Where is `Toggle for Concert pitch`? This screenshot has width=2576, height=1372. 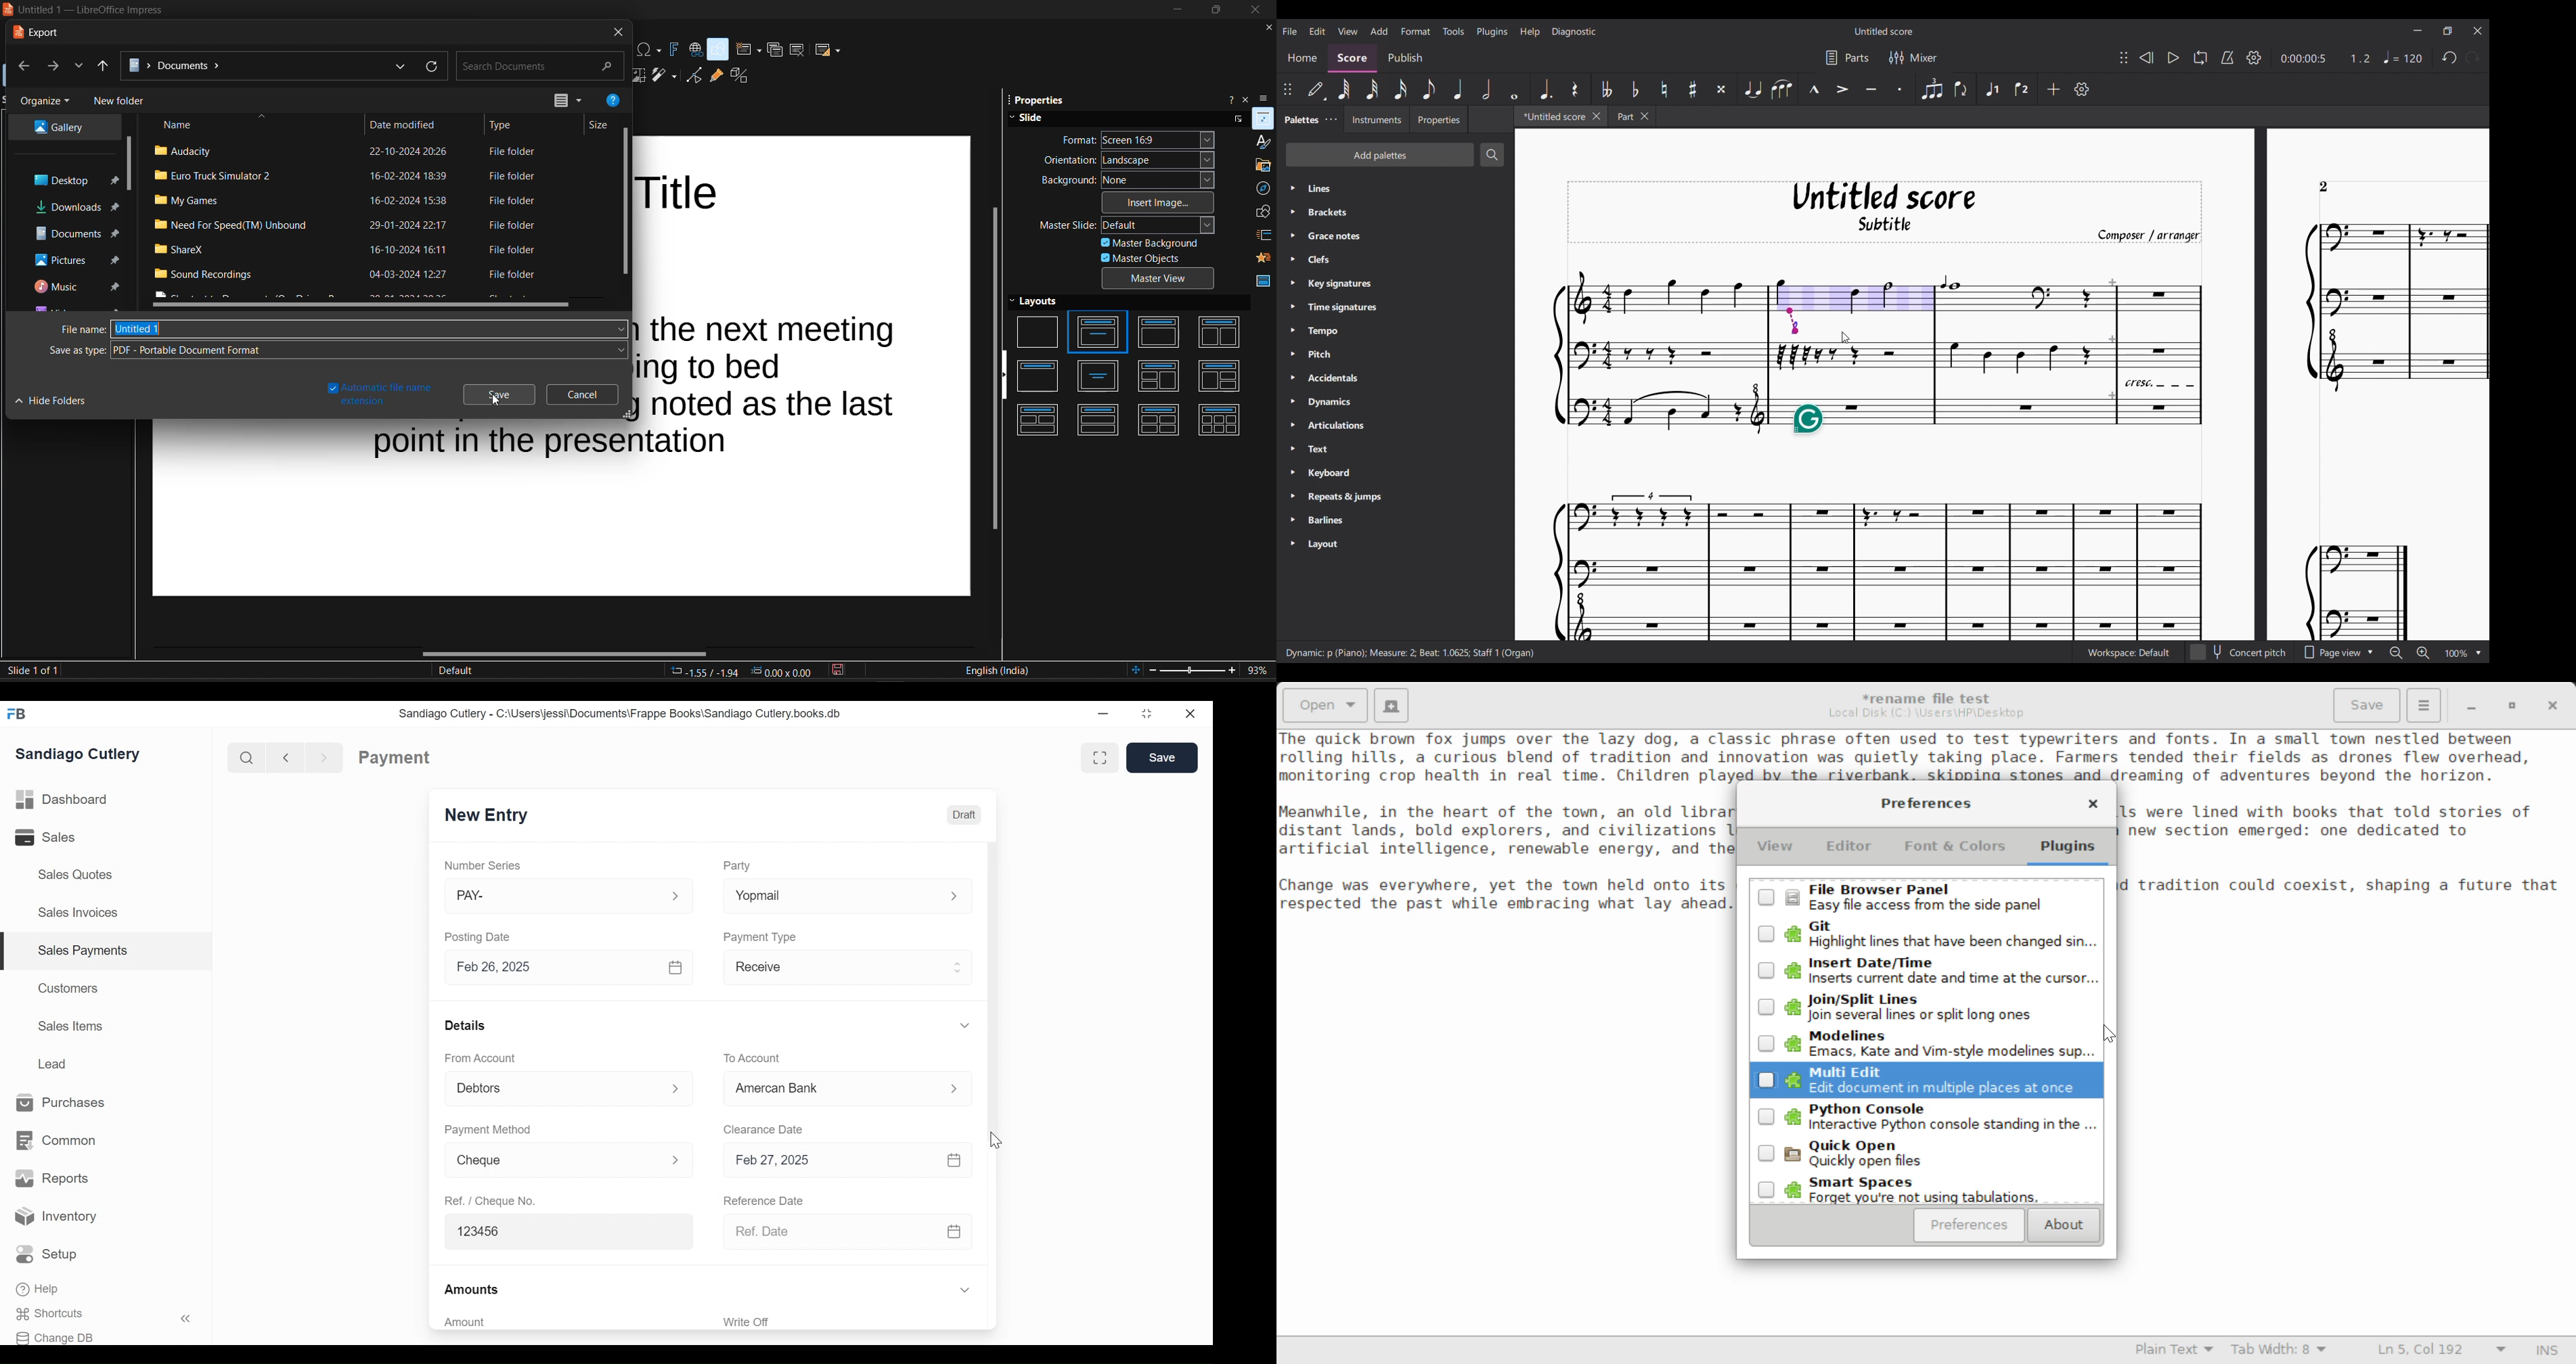 Toggle for Concert pitch is located at coordinates (2239, 652).